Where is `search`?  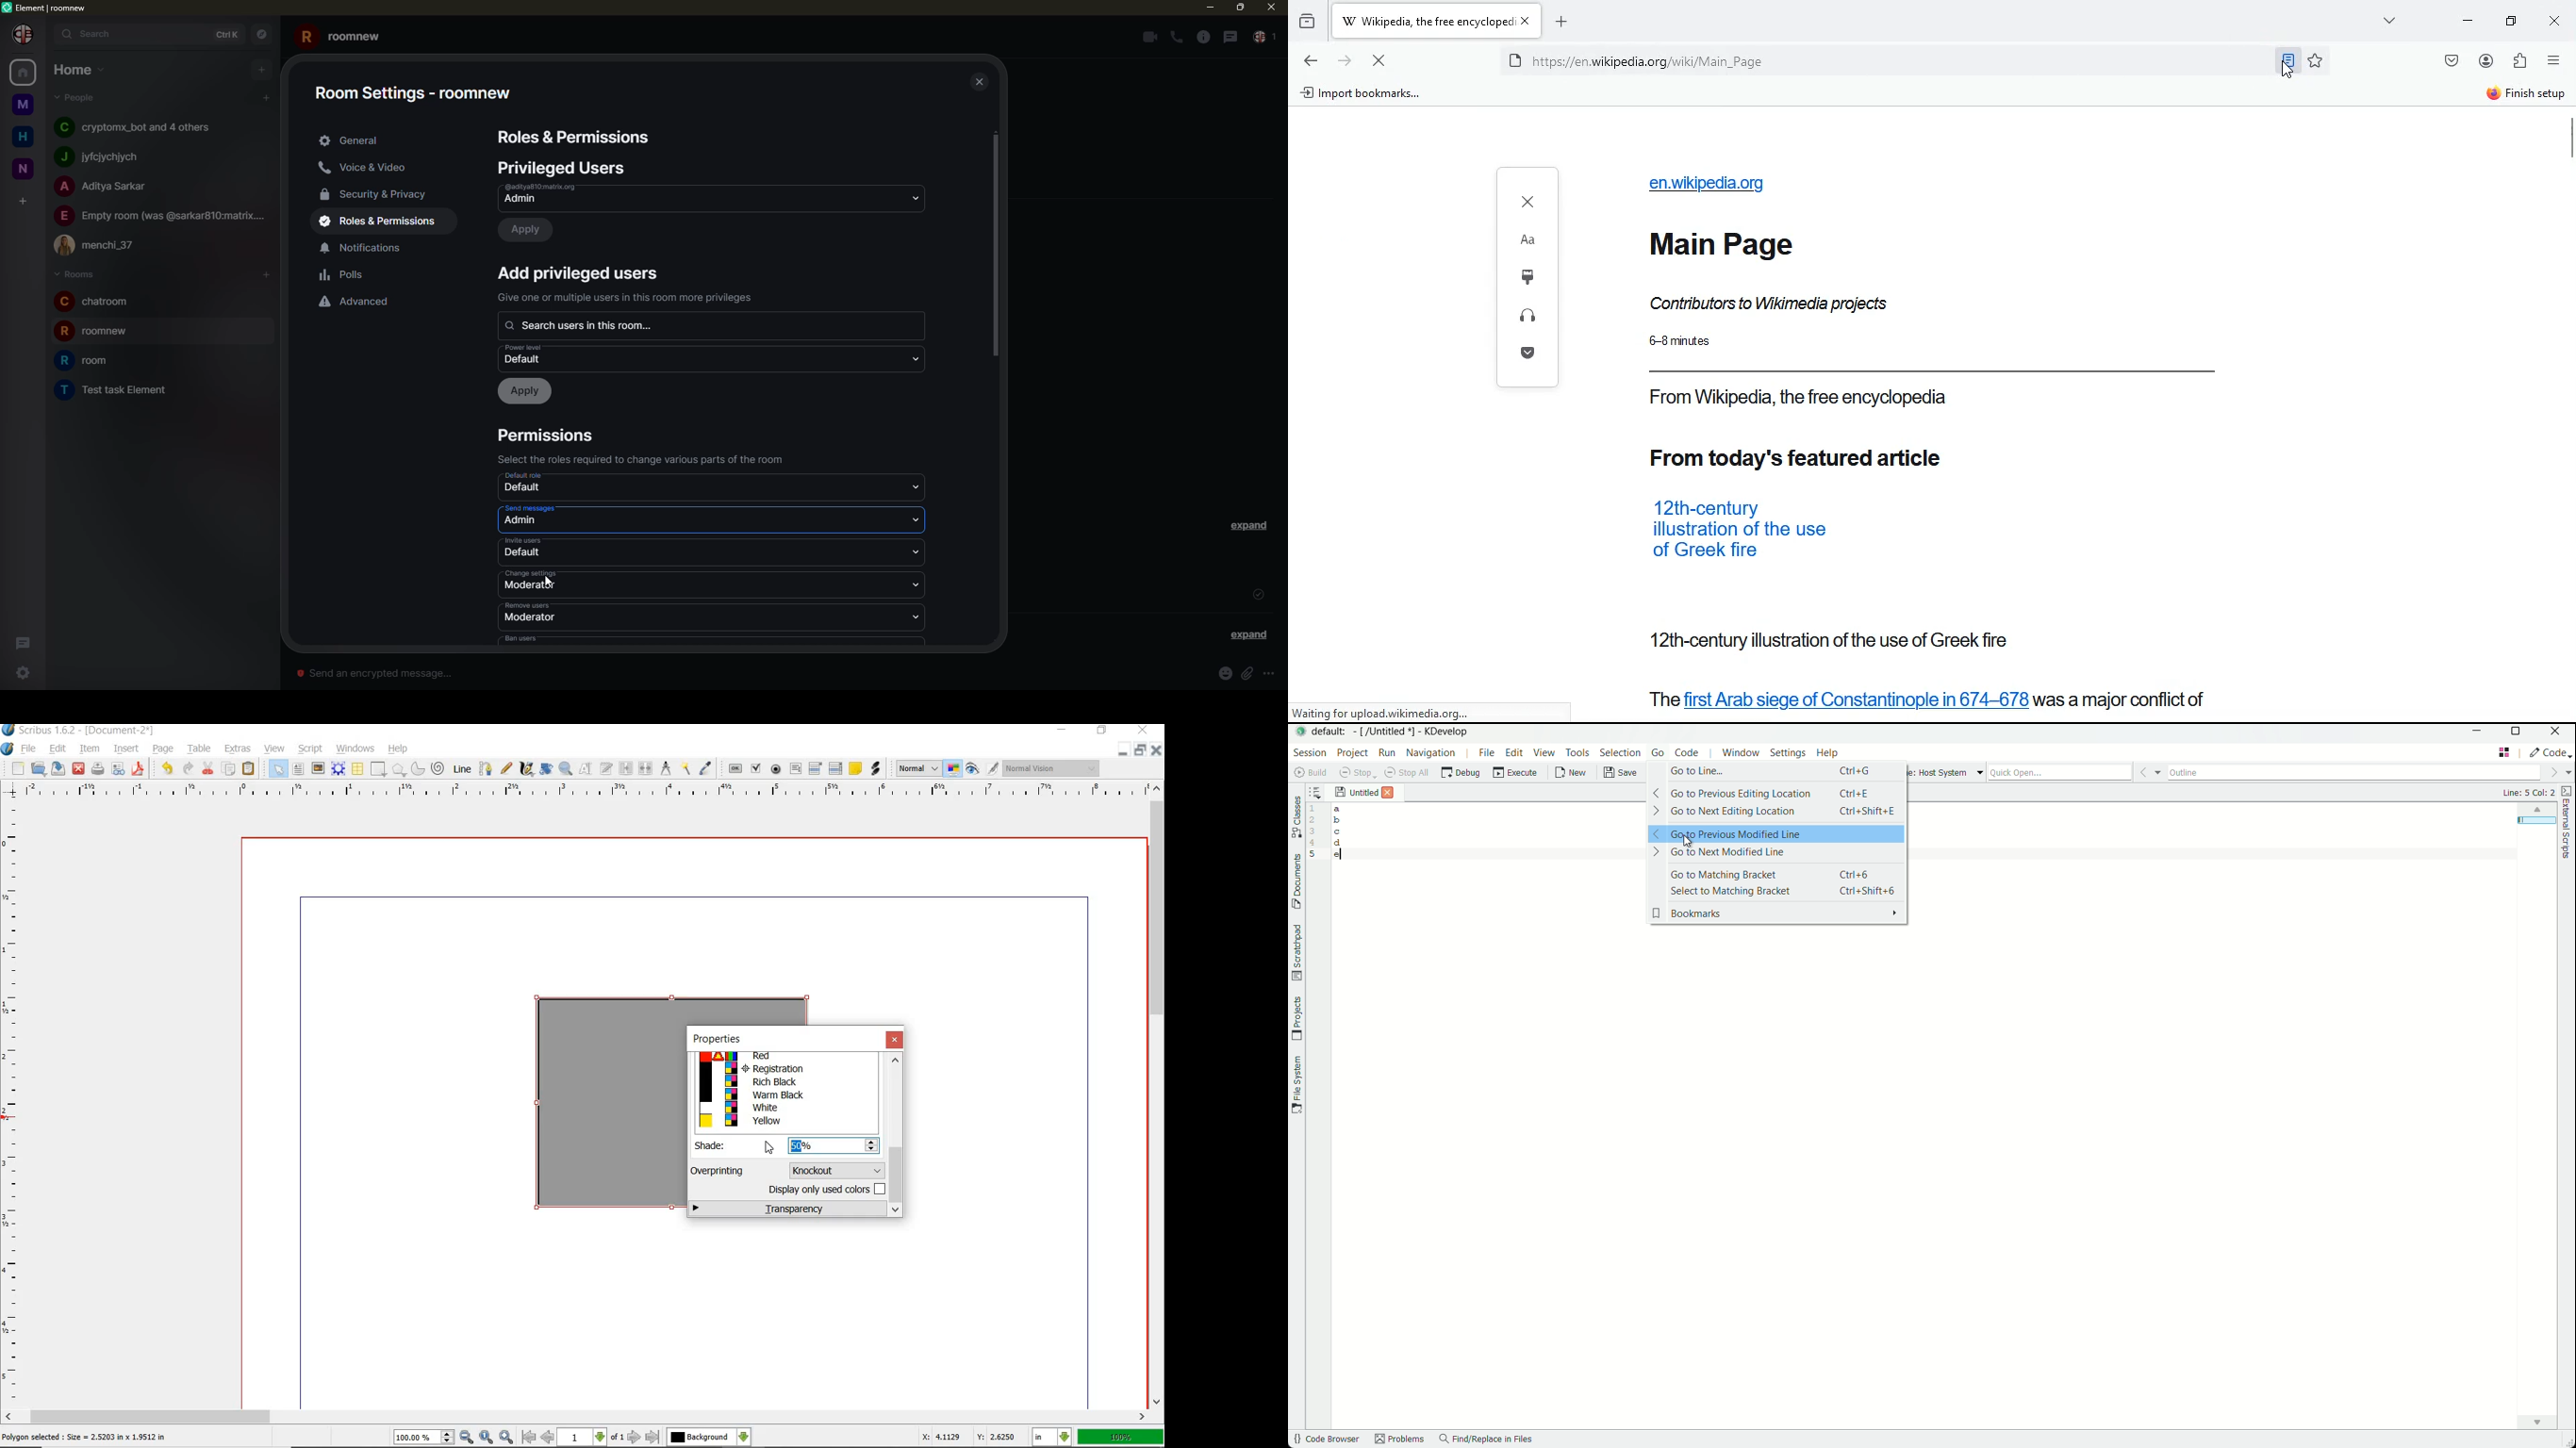 search is located at coordinates (93, 35).